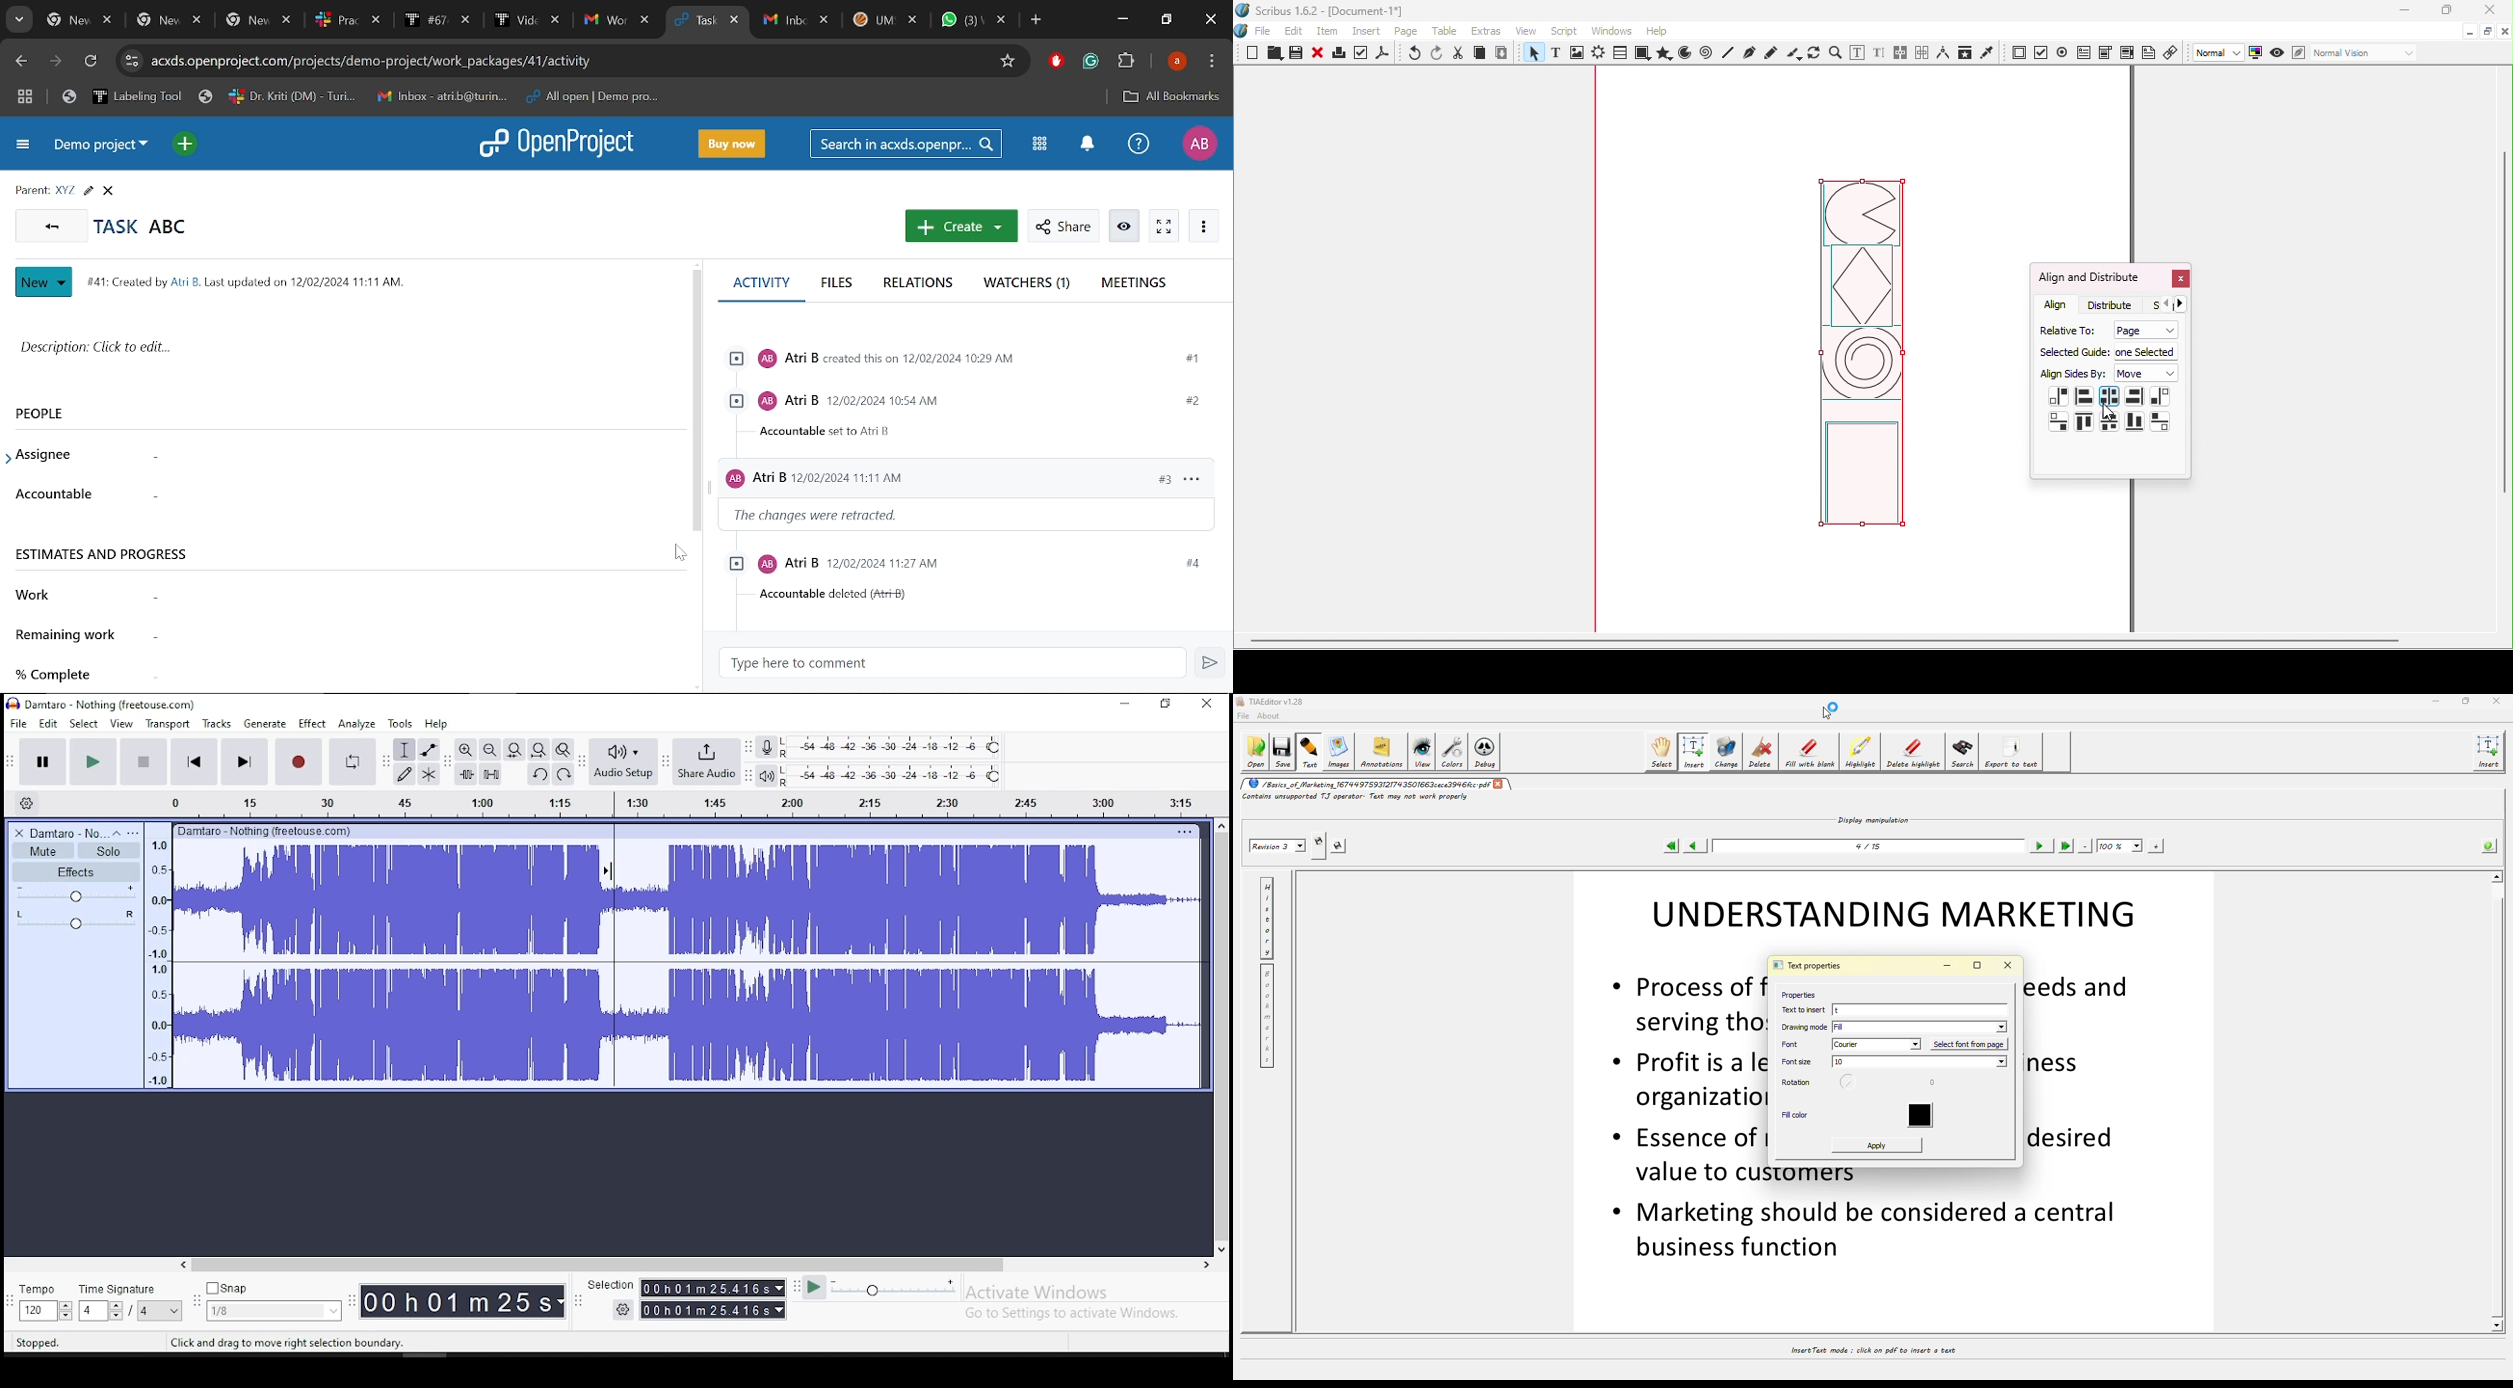 This screenshot has width=2520, height=1400. Describe the element at coordinates (2059, 422) in the screenshot. I see `Align bottoms of items to top of anchor` at that location.